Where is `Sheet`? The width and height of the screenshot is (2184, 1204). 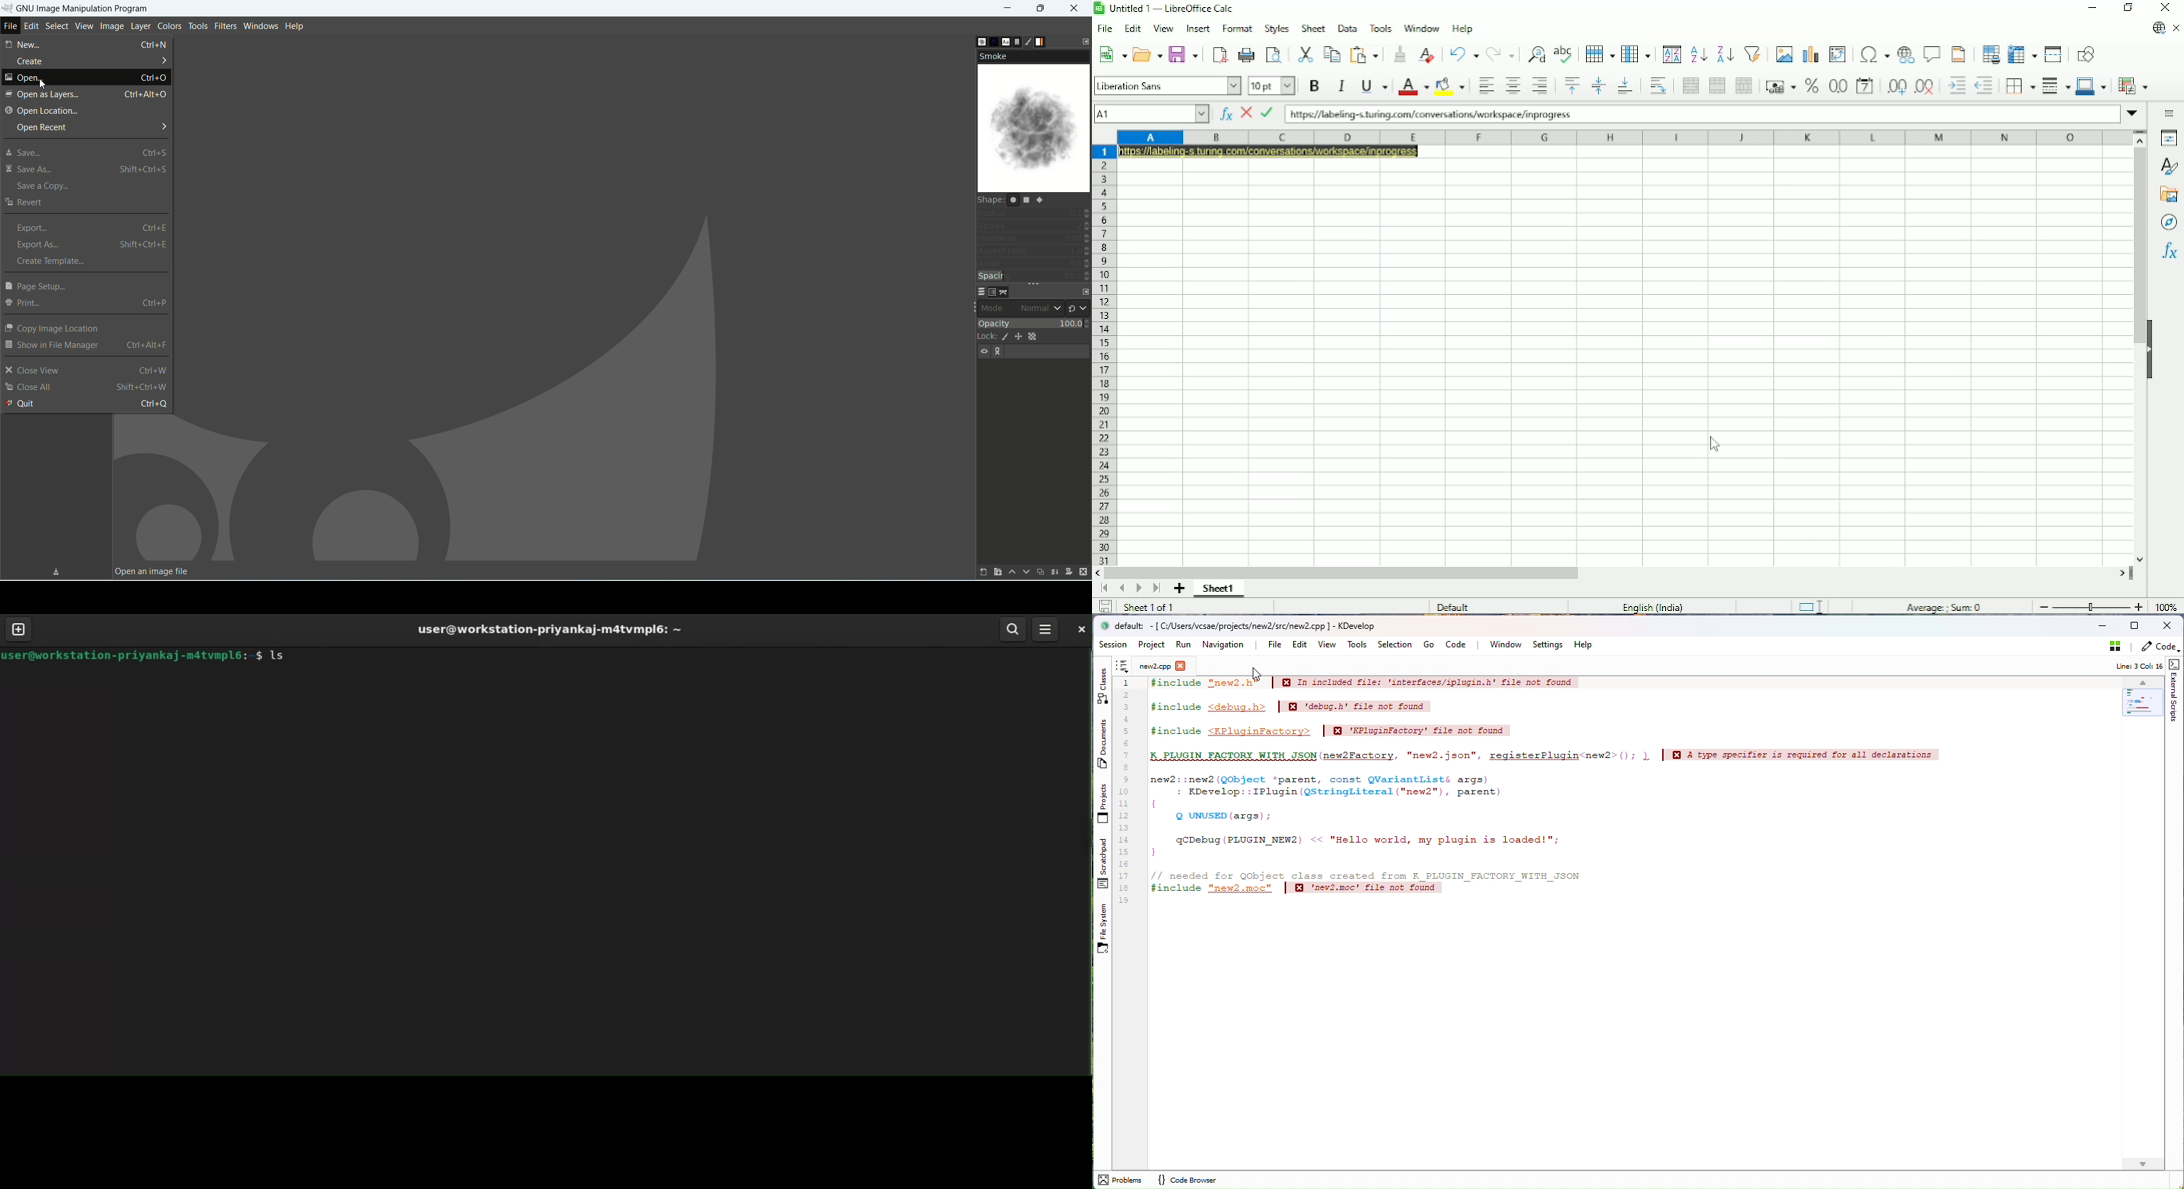
Sheet is located at coordinates (1314, 28).